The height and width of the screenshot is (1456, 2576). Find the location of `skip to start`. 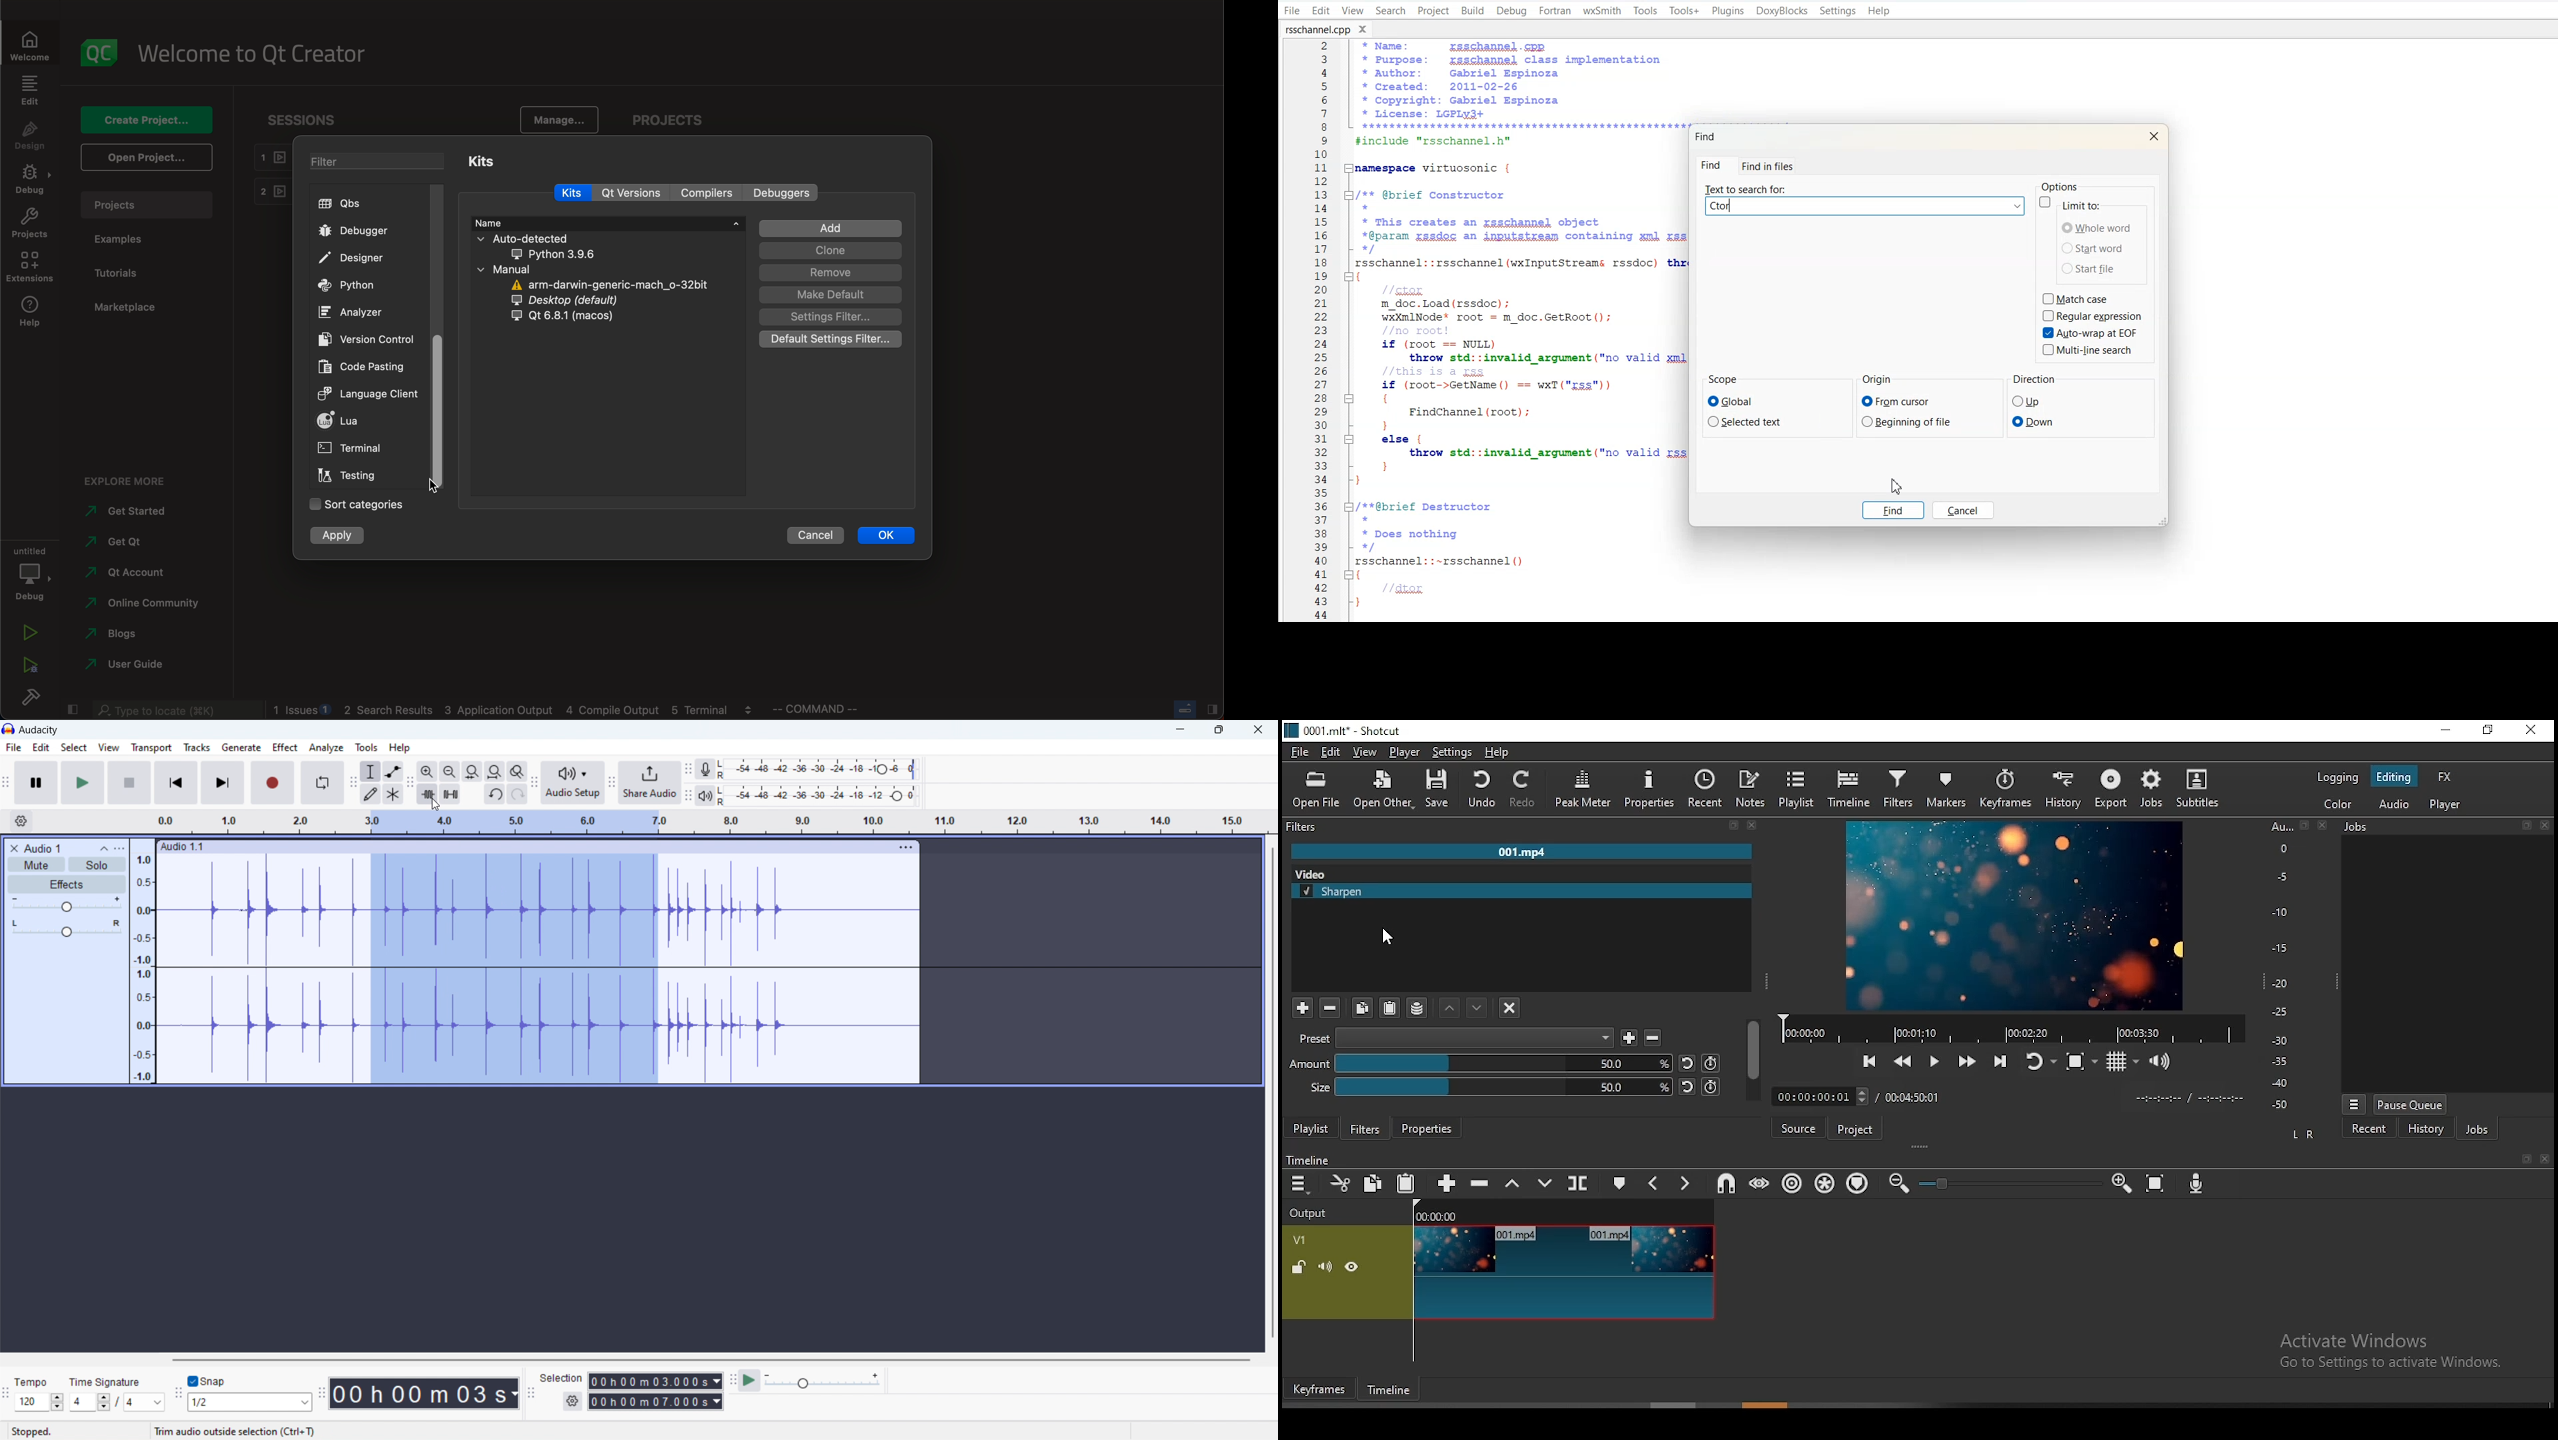

skip to start is located at coordinates (176, 783).